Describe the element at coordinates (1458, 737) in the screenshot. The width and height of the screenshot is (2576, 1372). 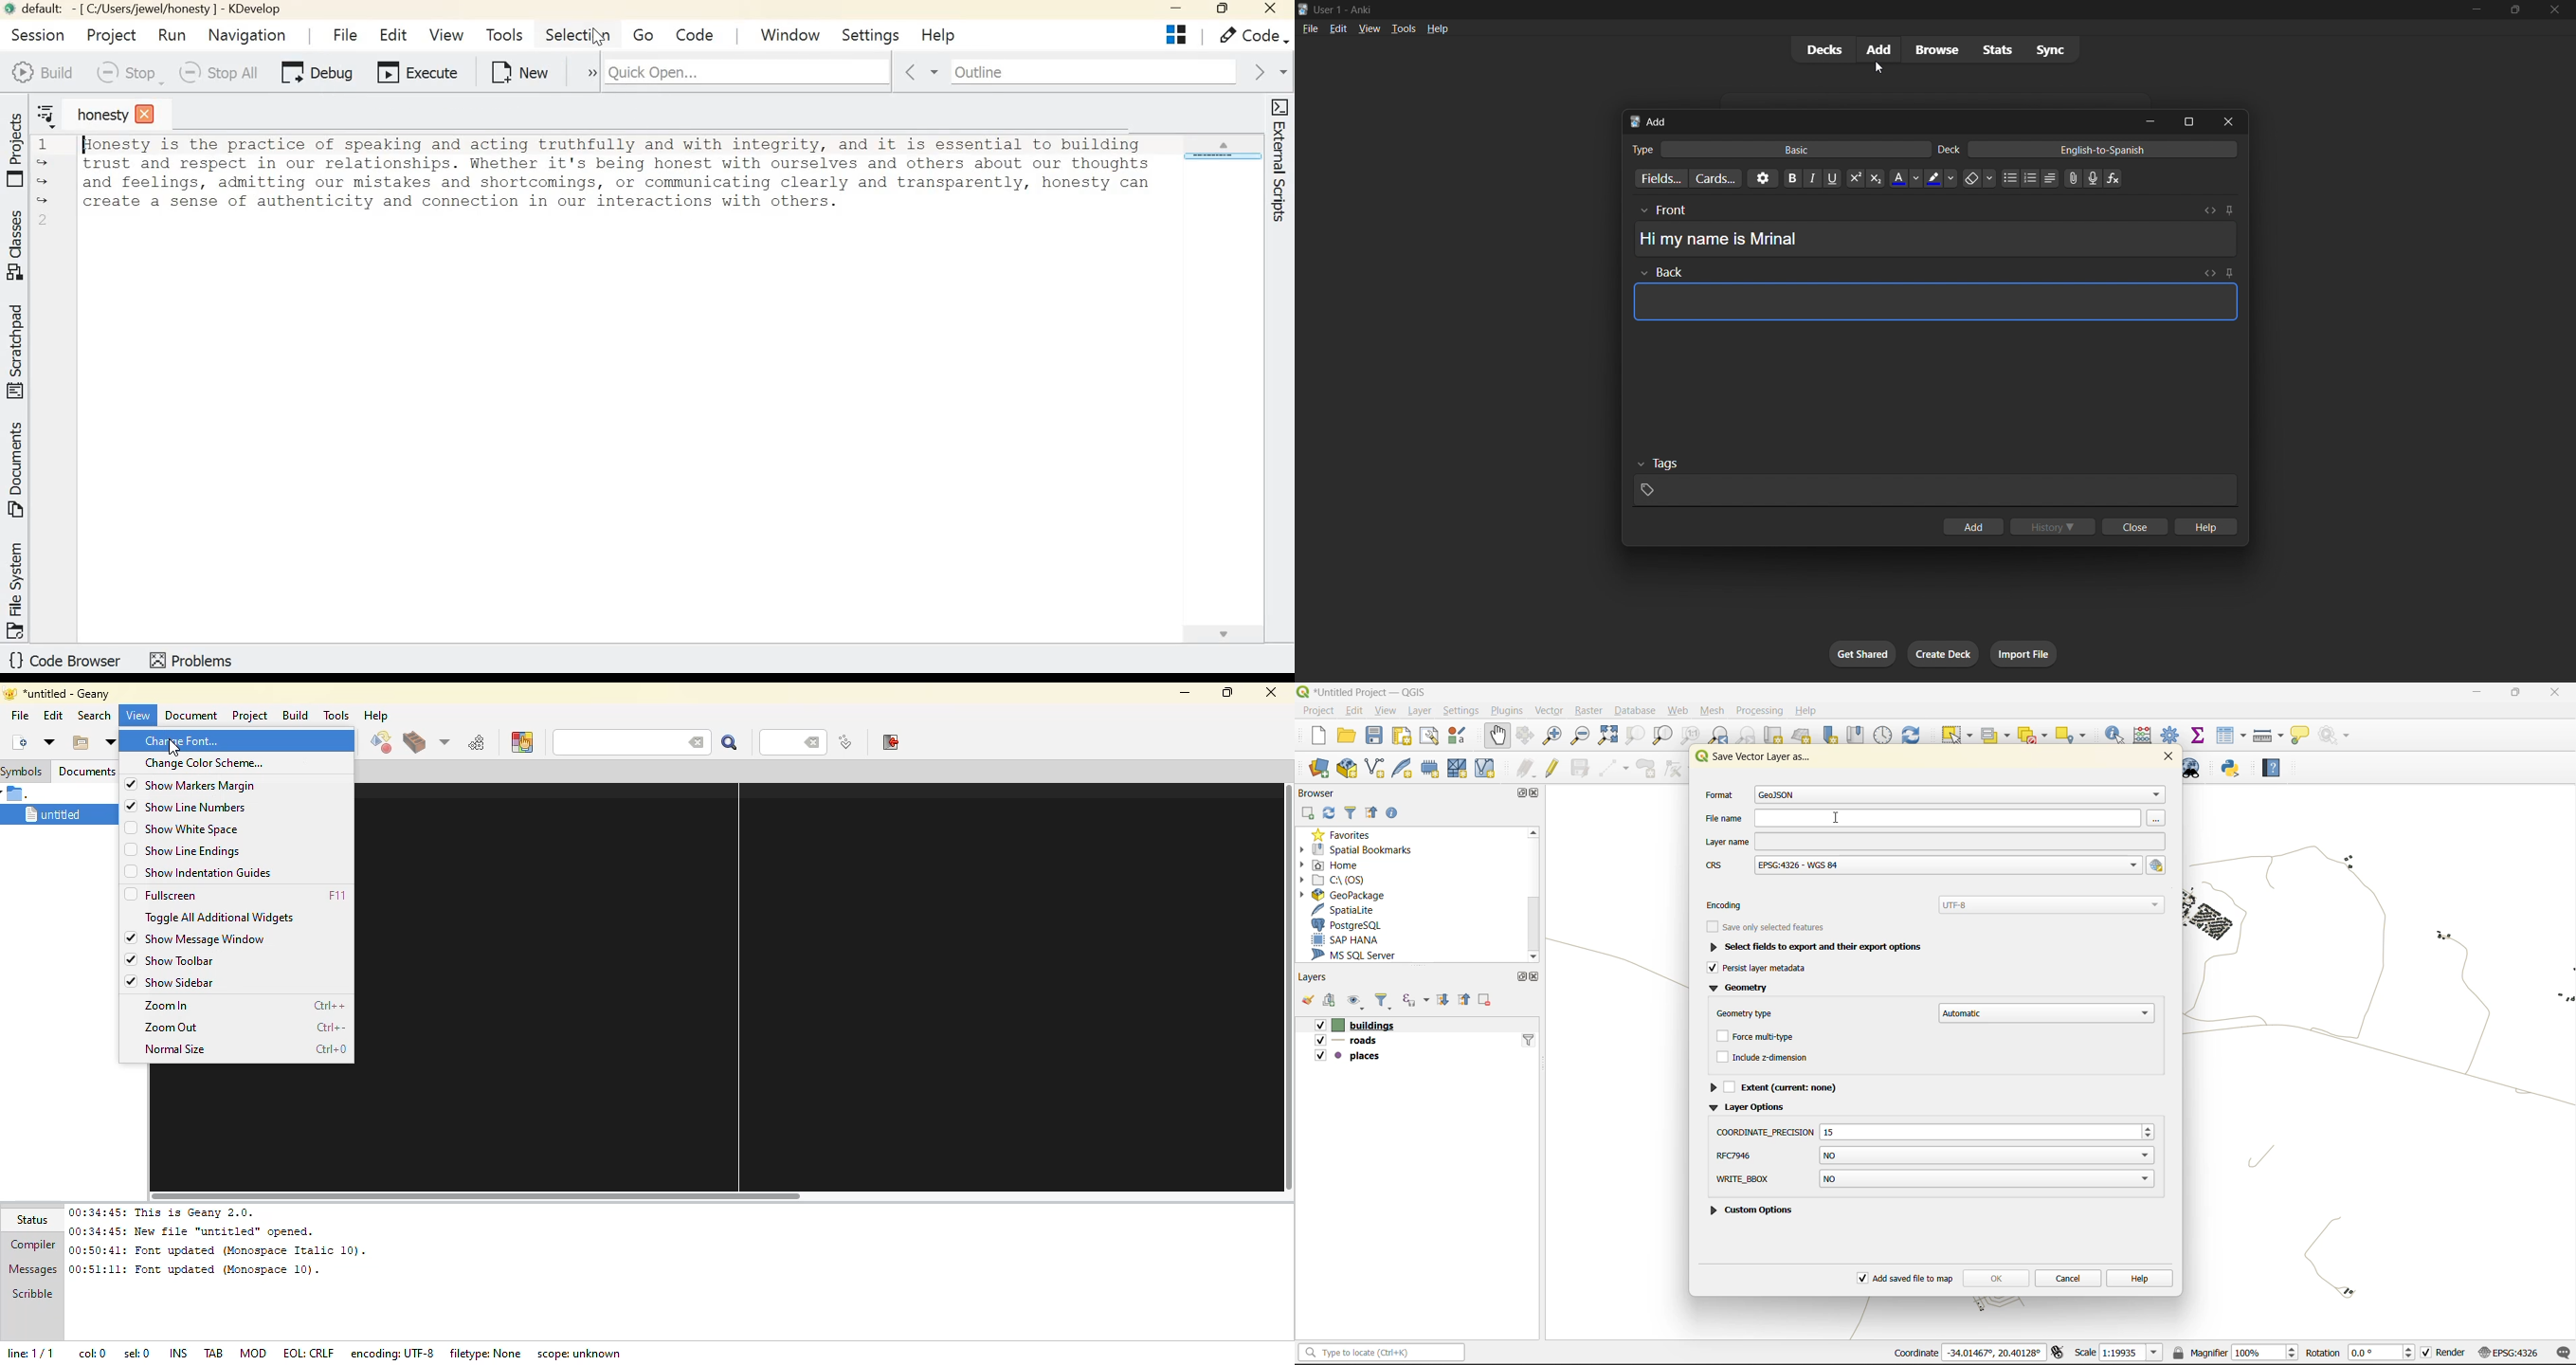
I see `style manager` at that location.